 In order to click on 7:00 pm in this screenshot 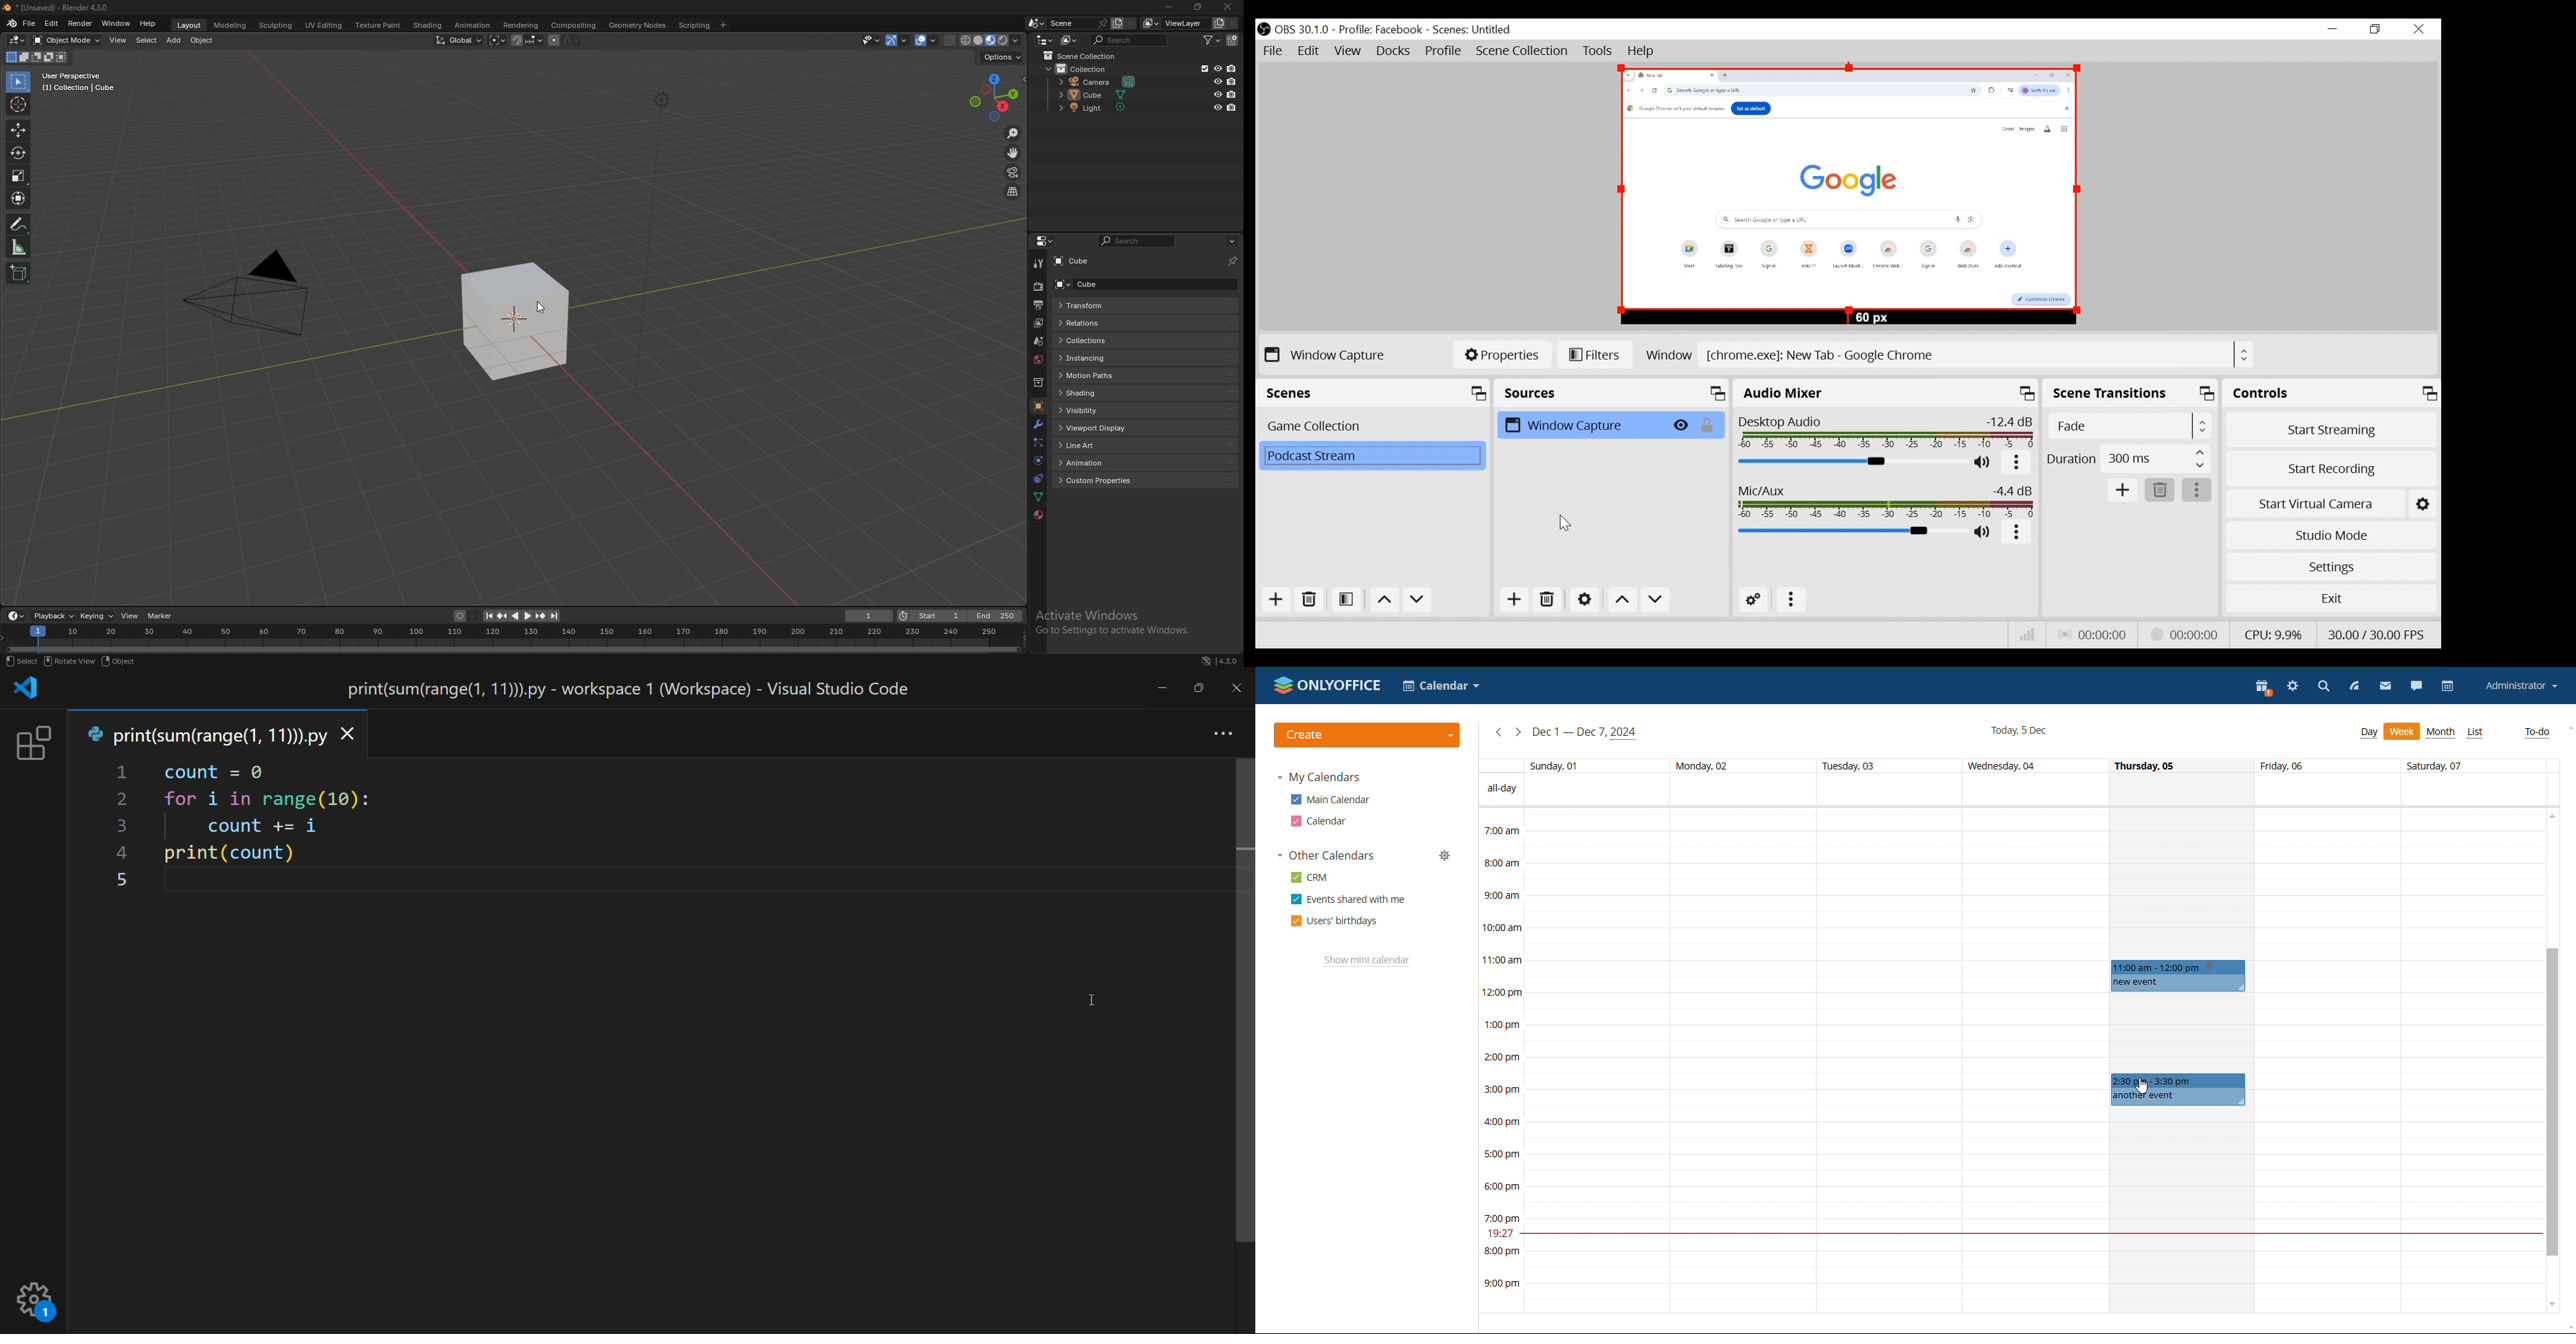, I will do `click(1501, 1218)`.